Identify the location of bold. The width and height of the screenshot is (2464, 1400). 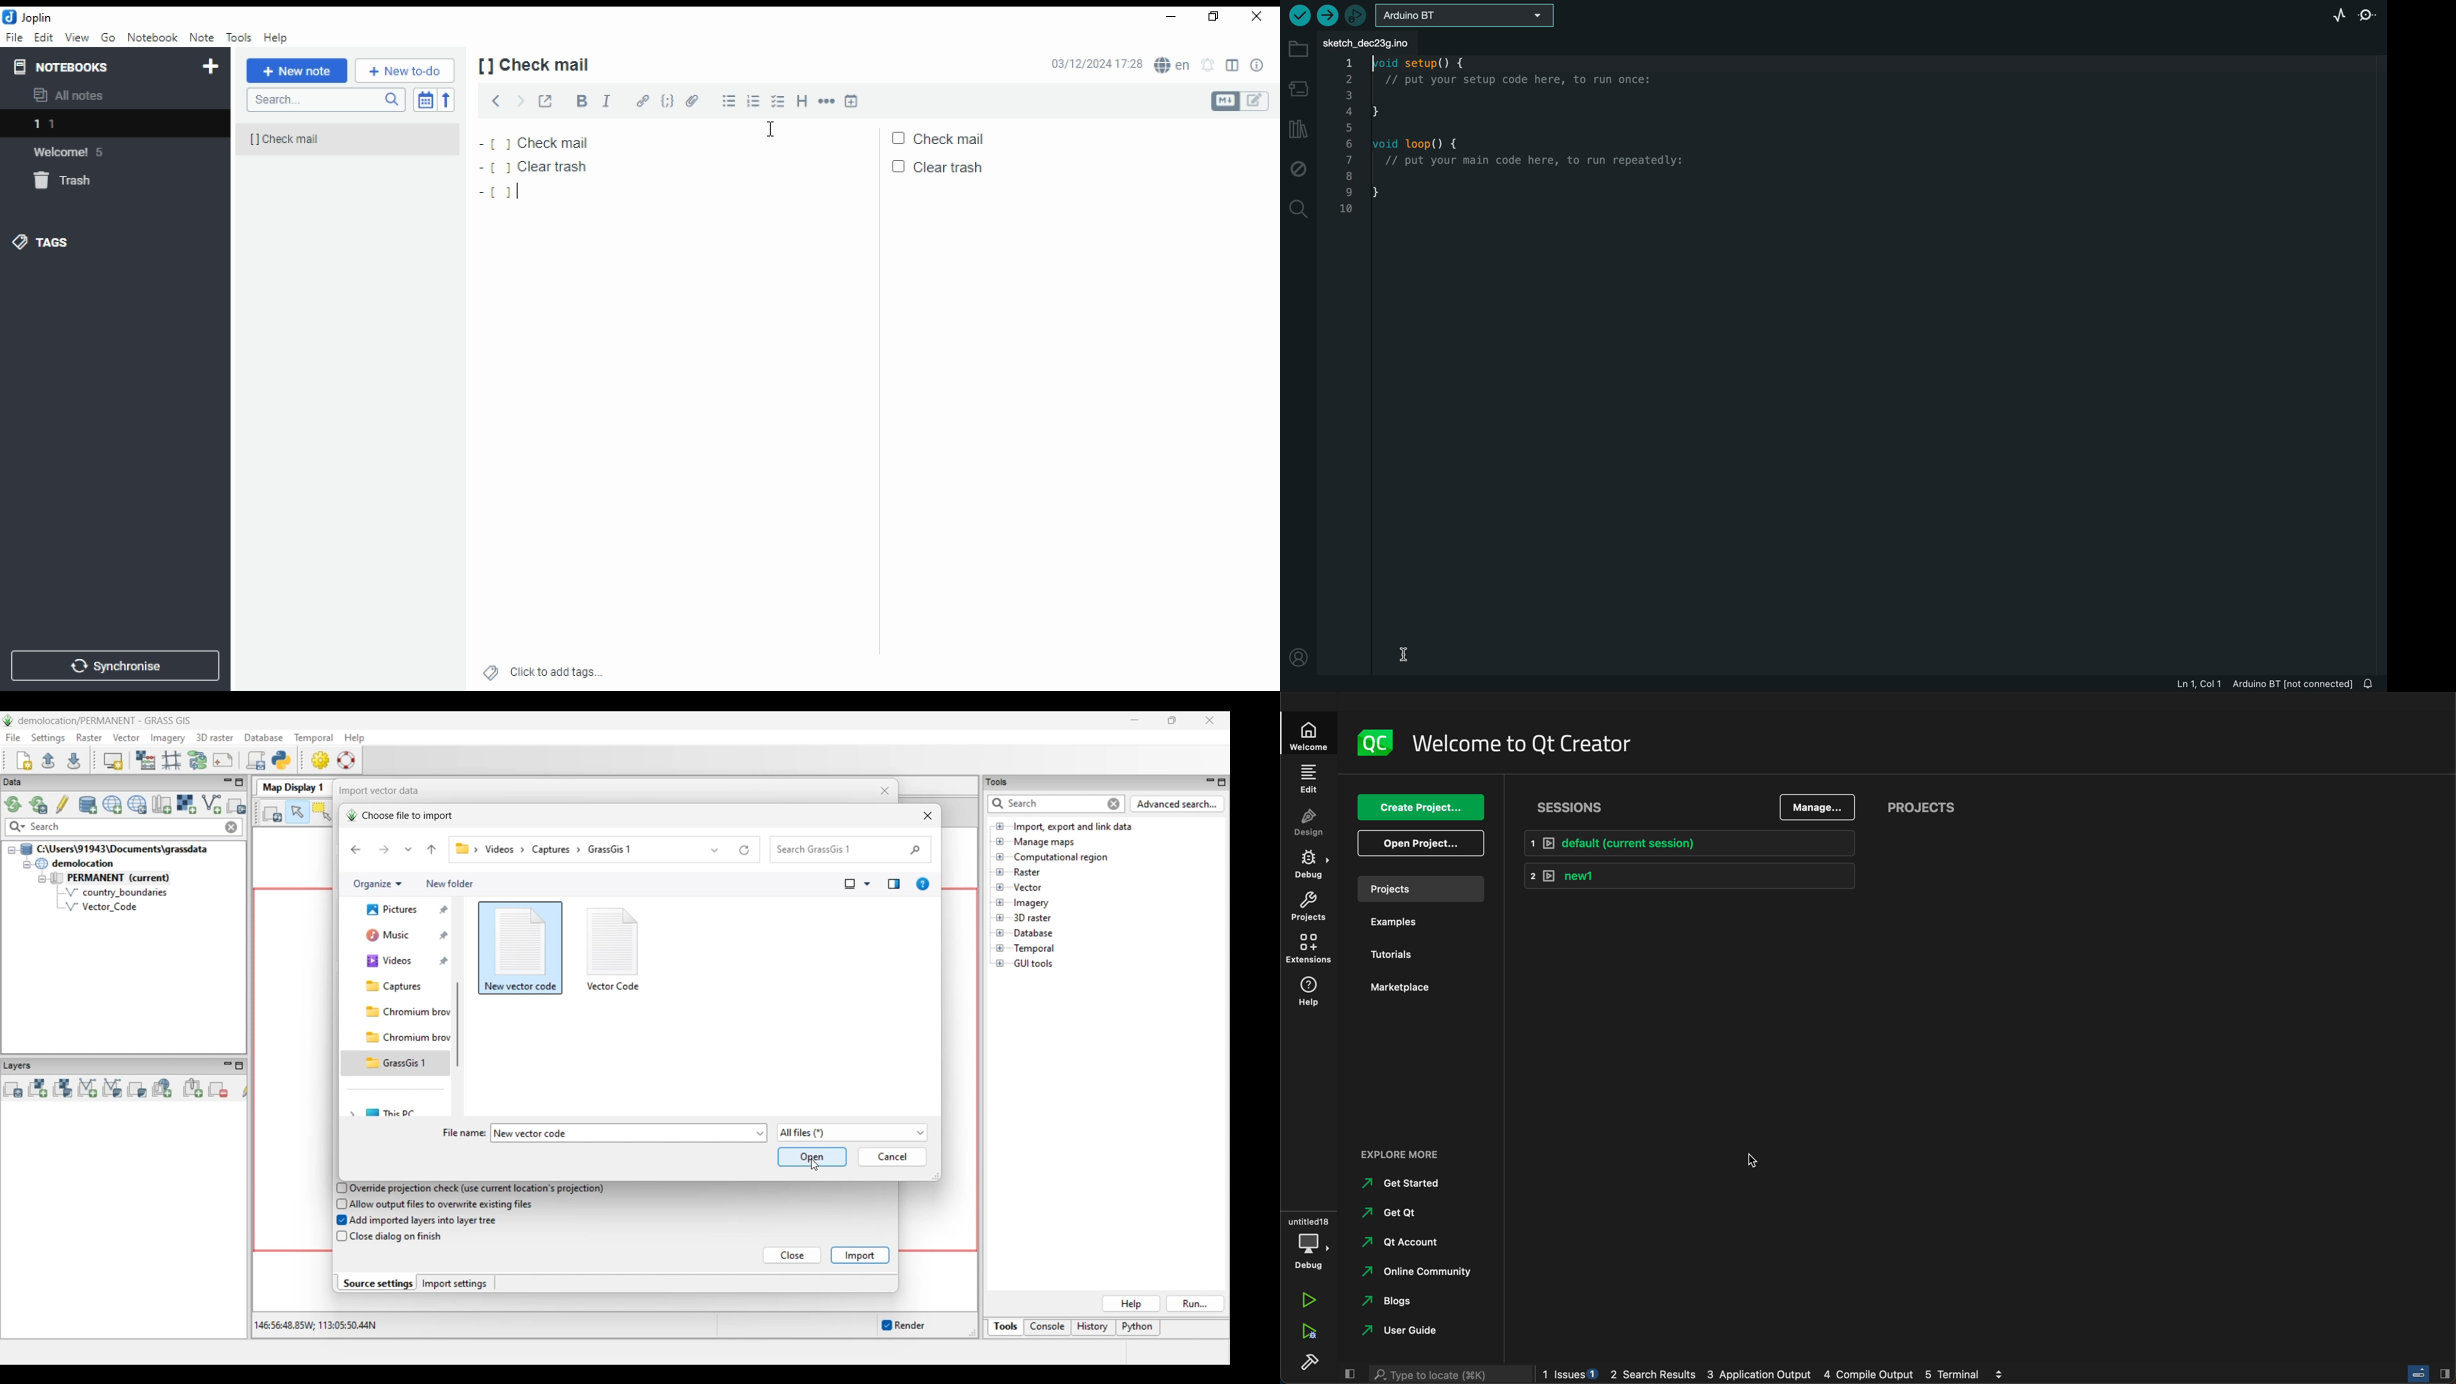
(578, 101).